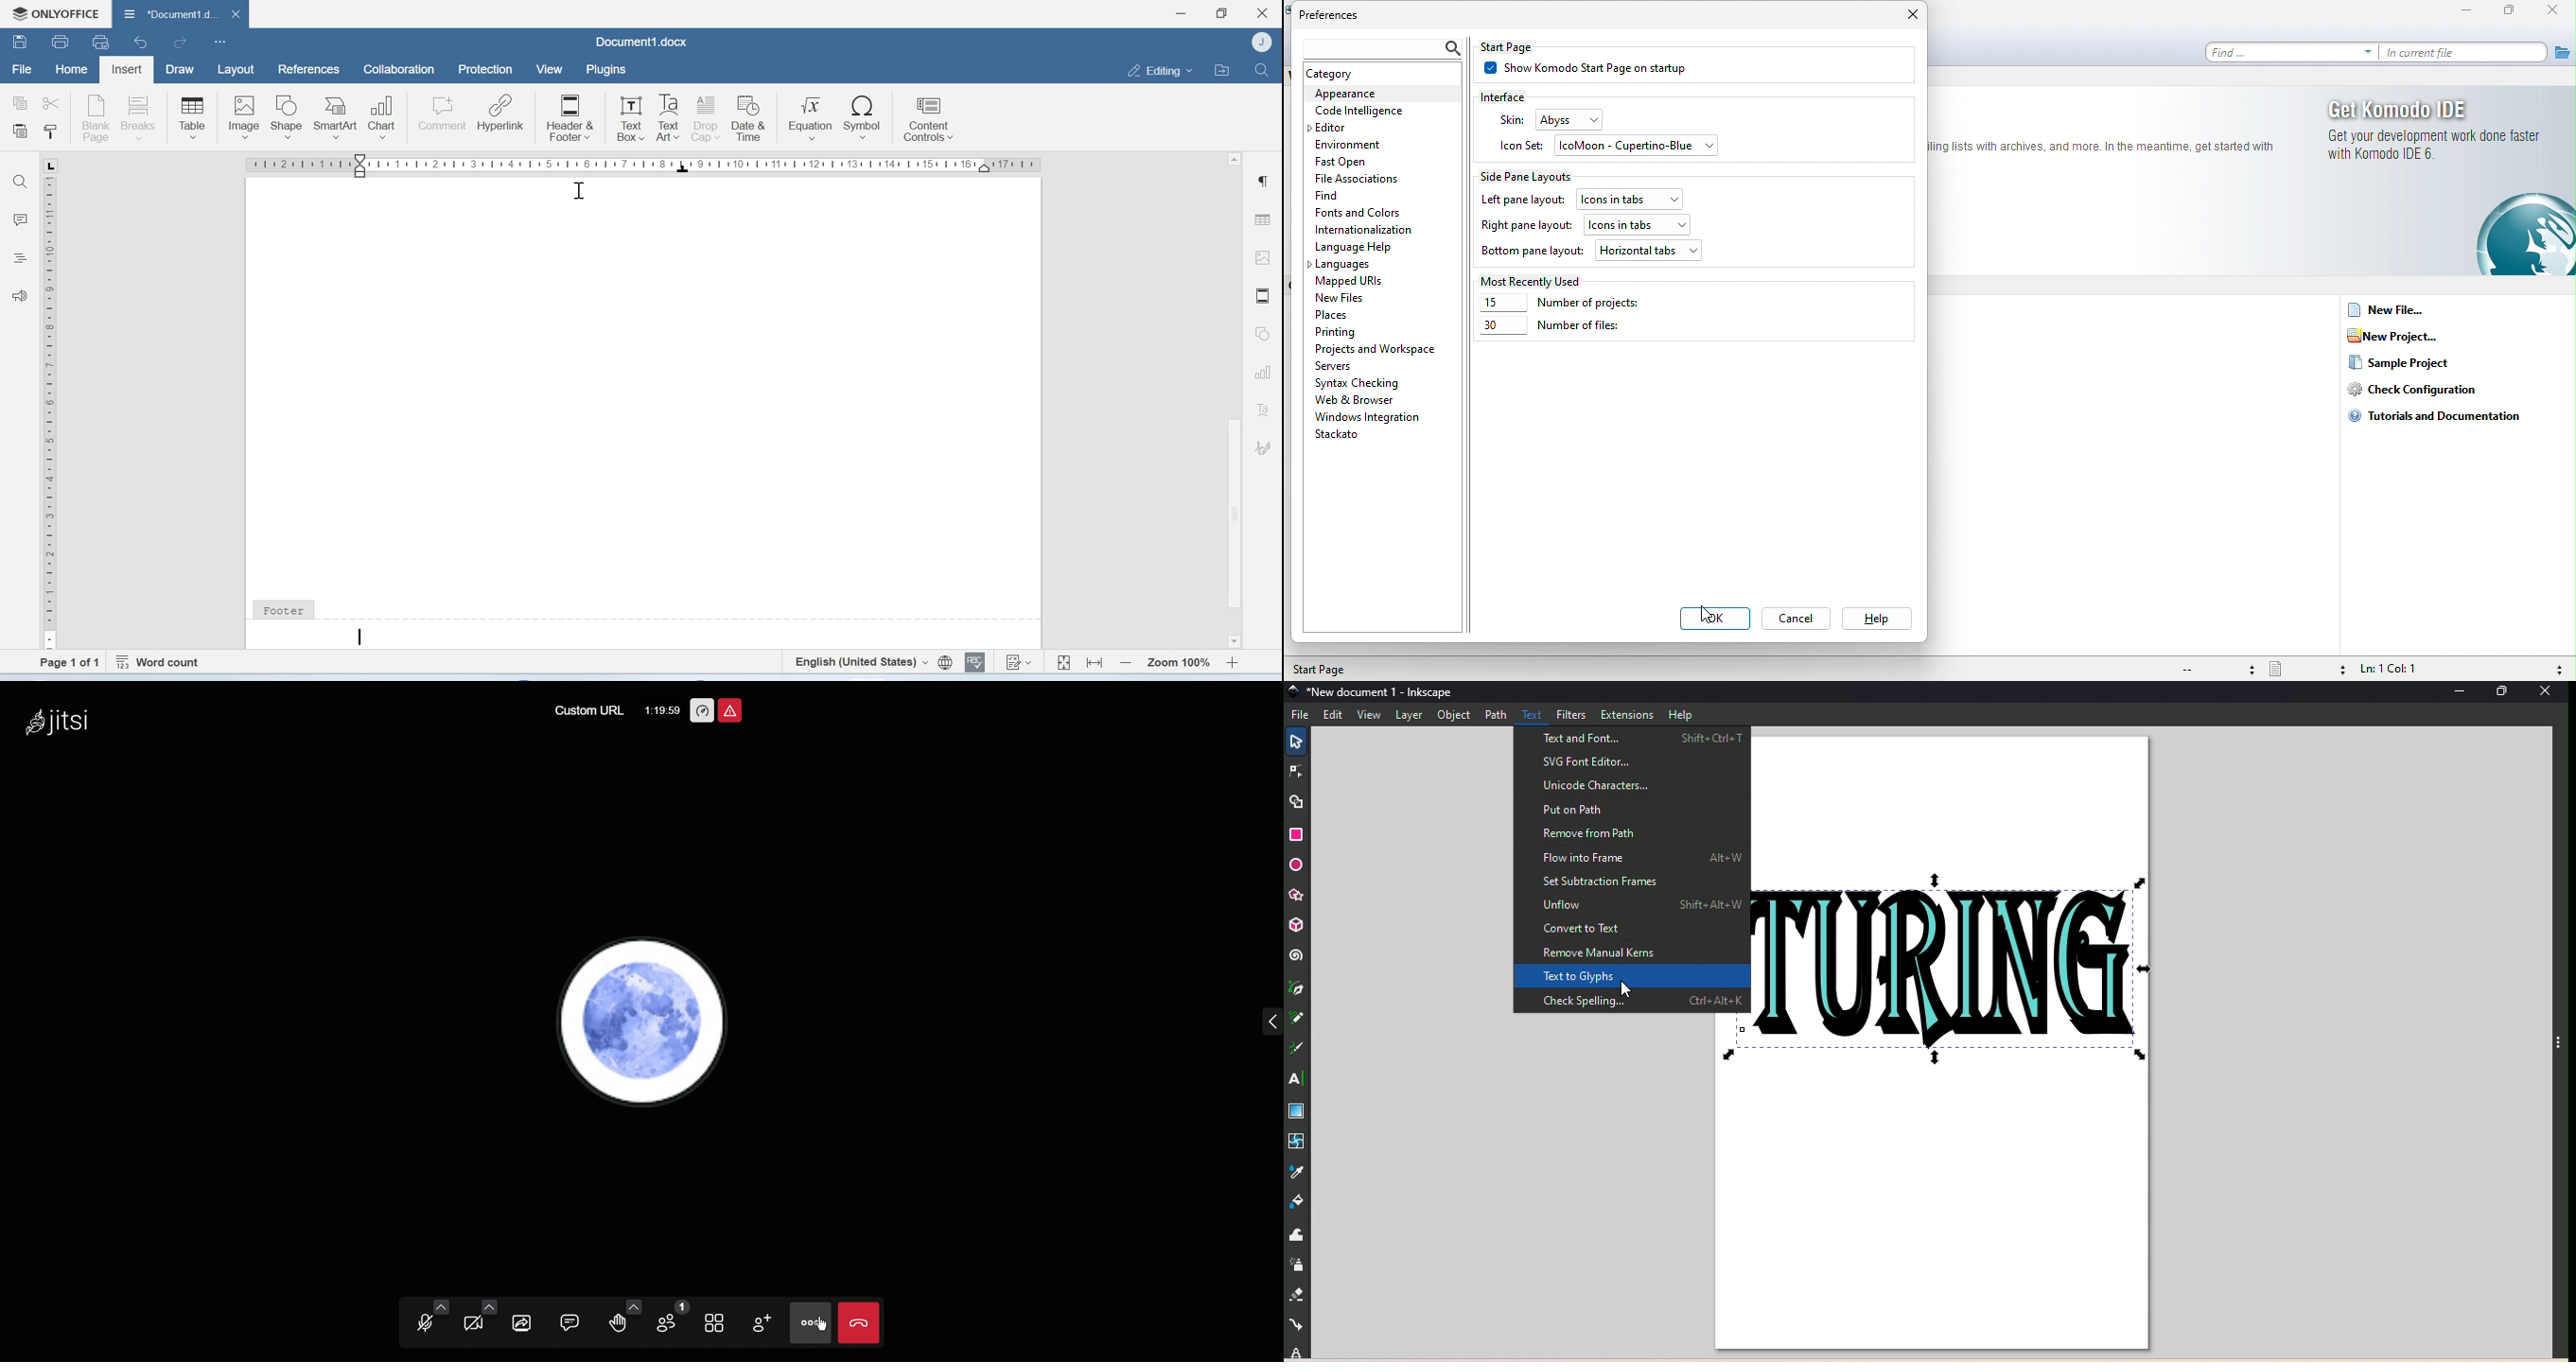 The height and width of the screenshot is (1372, 2576). Describe the element at coordinates (641, 41) in the screenshot. I see `Document1.docx` at that location.